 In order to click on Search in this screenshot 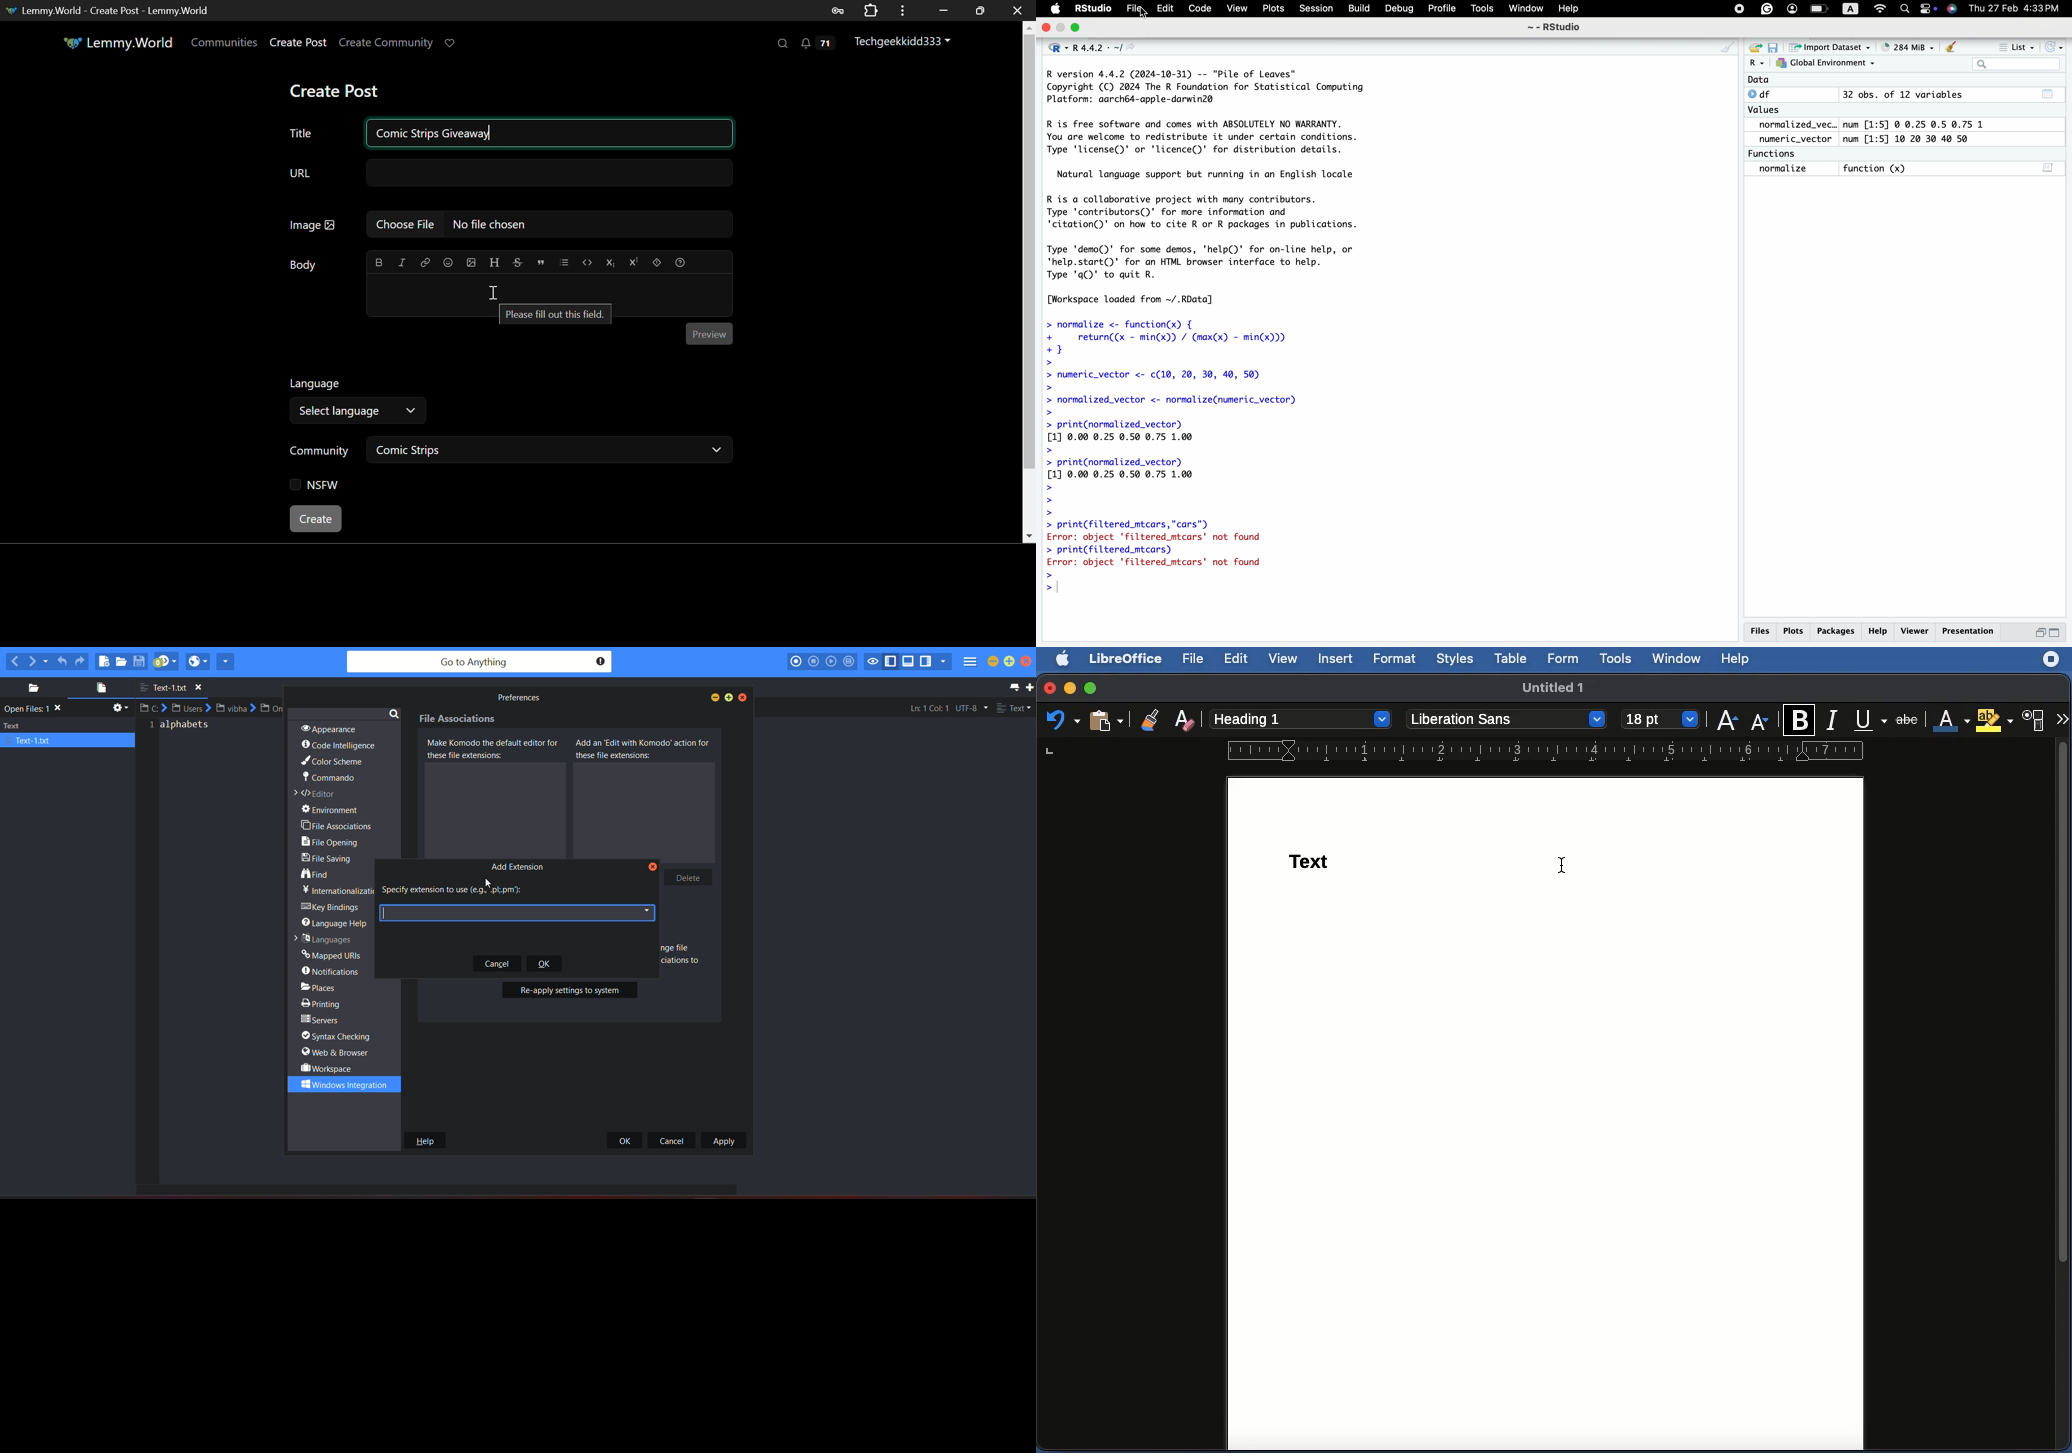, I will do `click(782, 44)`.